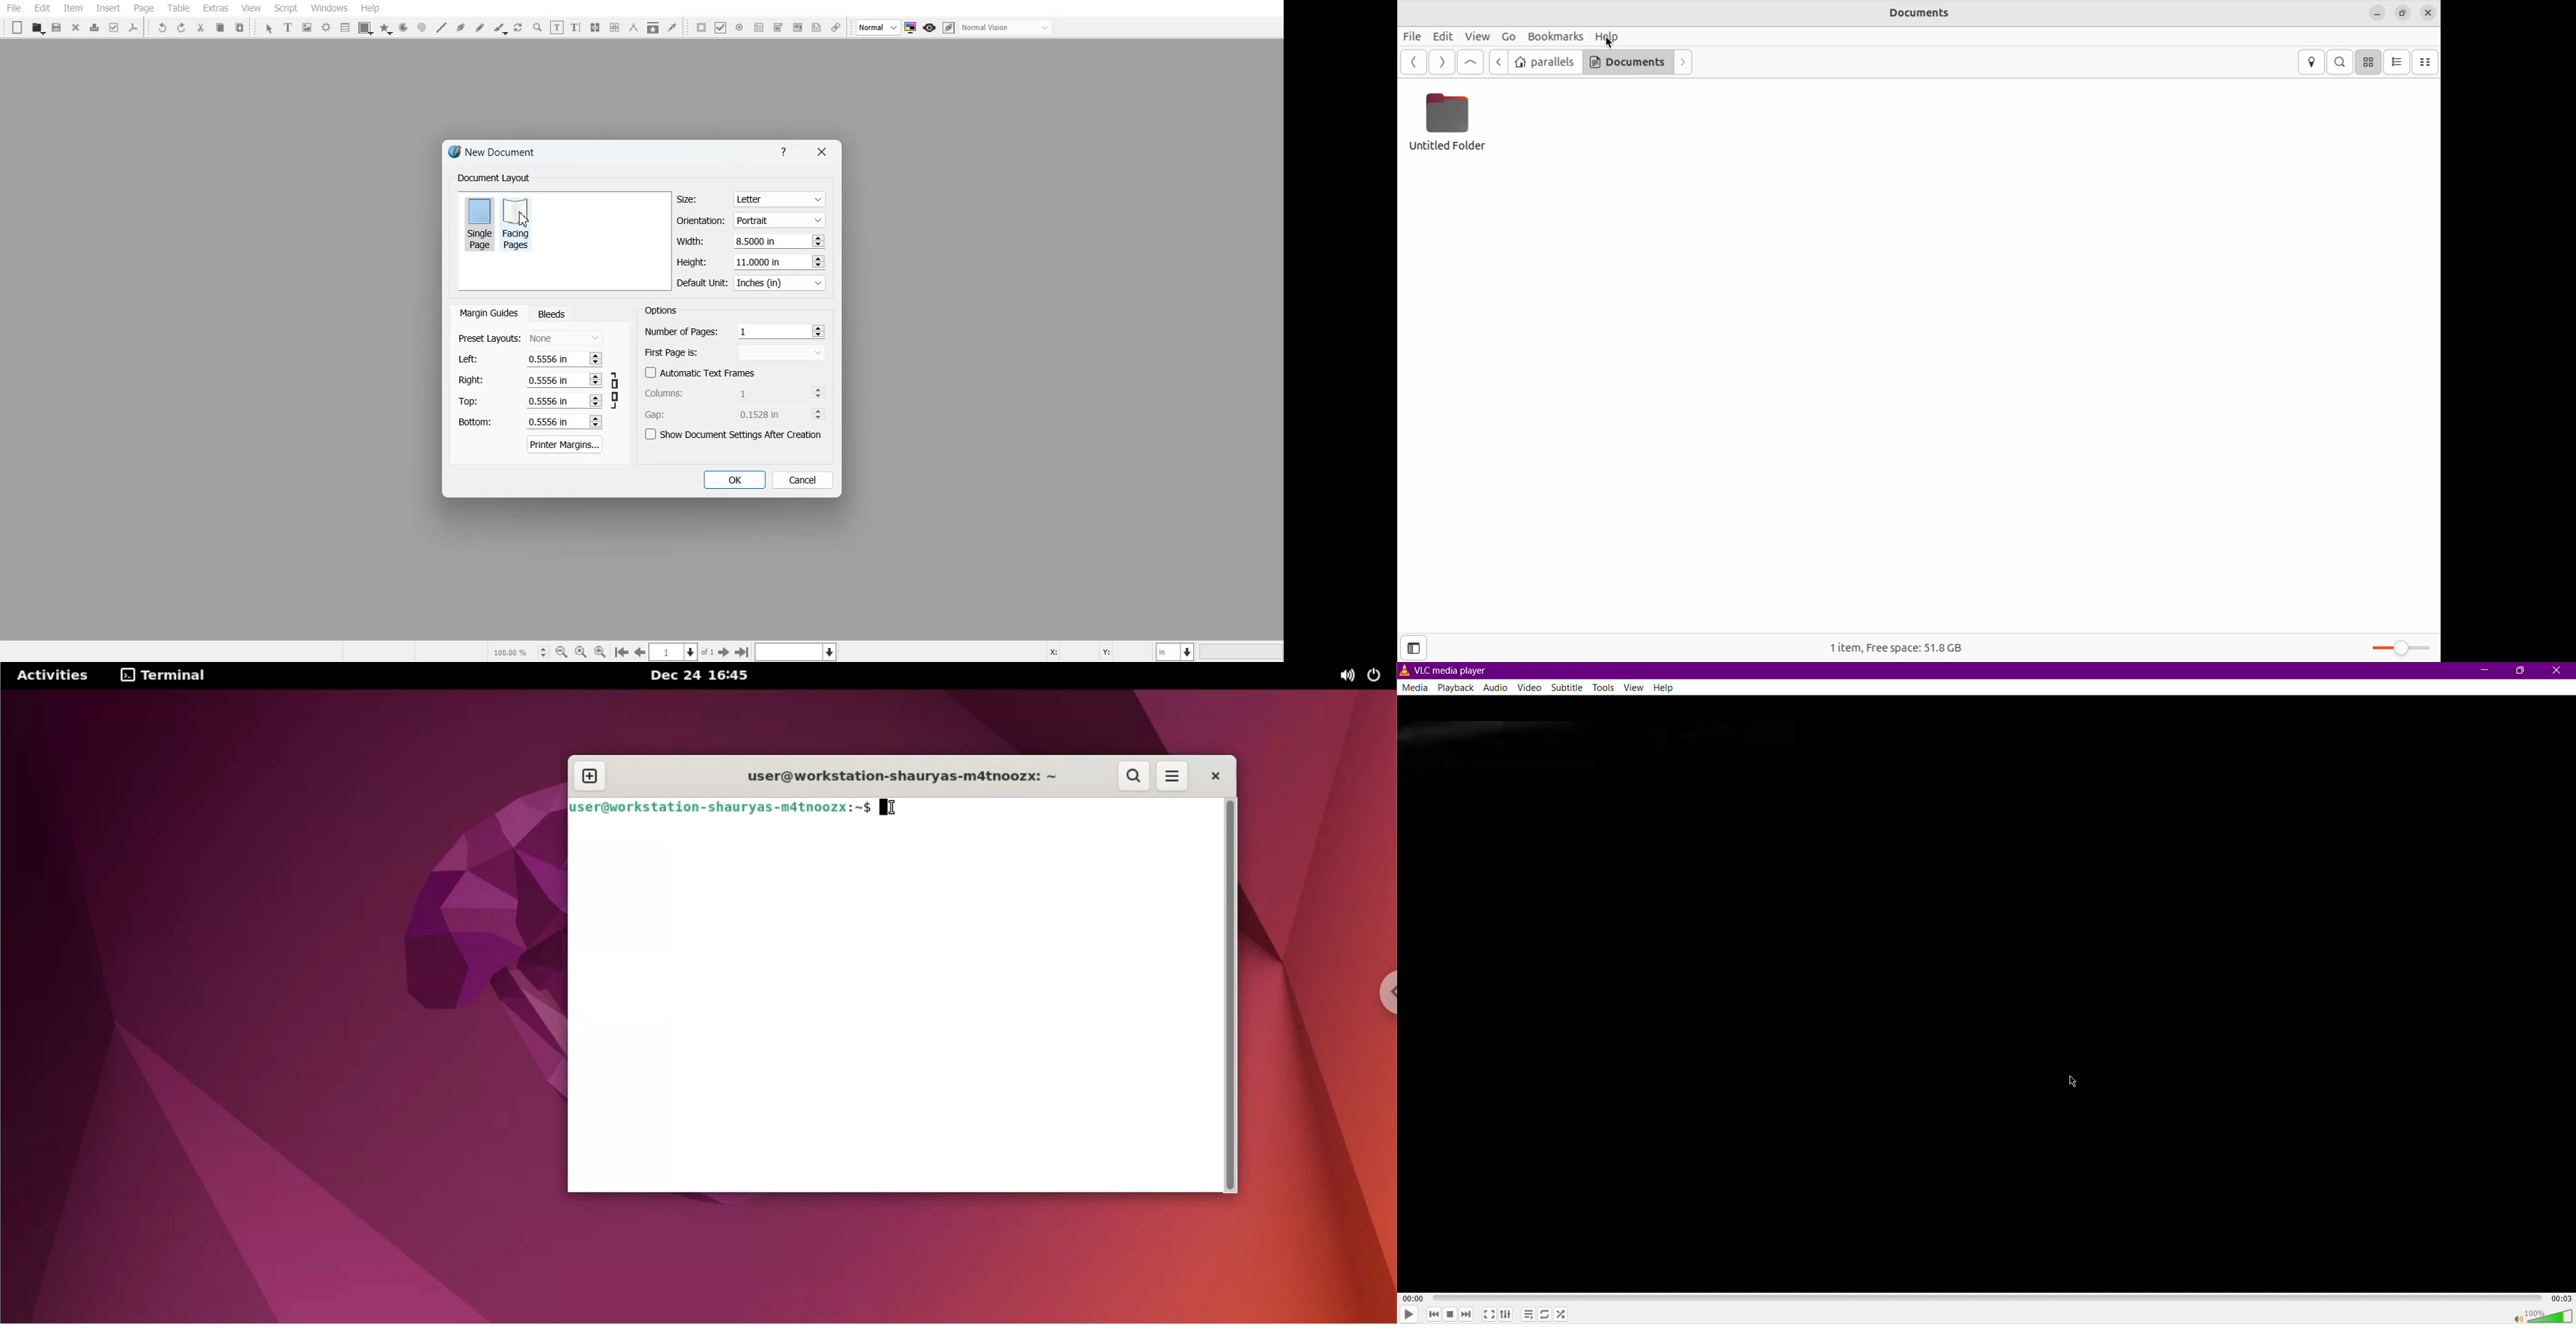 Image resolution: width=2576 pixels, height=1344 pixels. What do you see at coordinates (595, 358) in the screenshot?
I see `Increase and decrease No. ` at bounding box center [595, 358].